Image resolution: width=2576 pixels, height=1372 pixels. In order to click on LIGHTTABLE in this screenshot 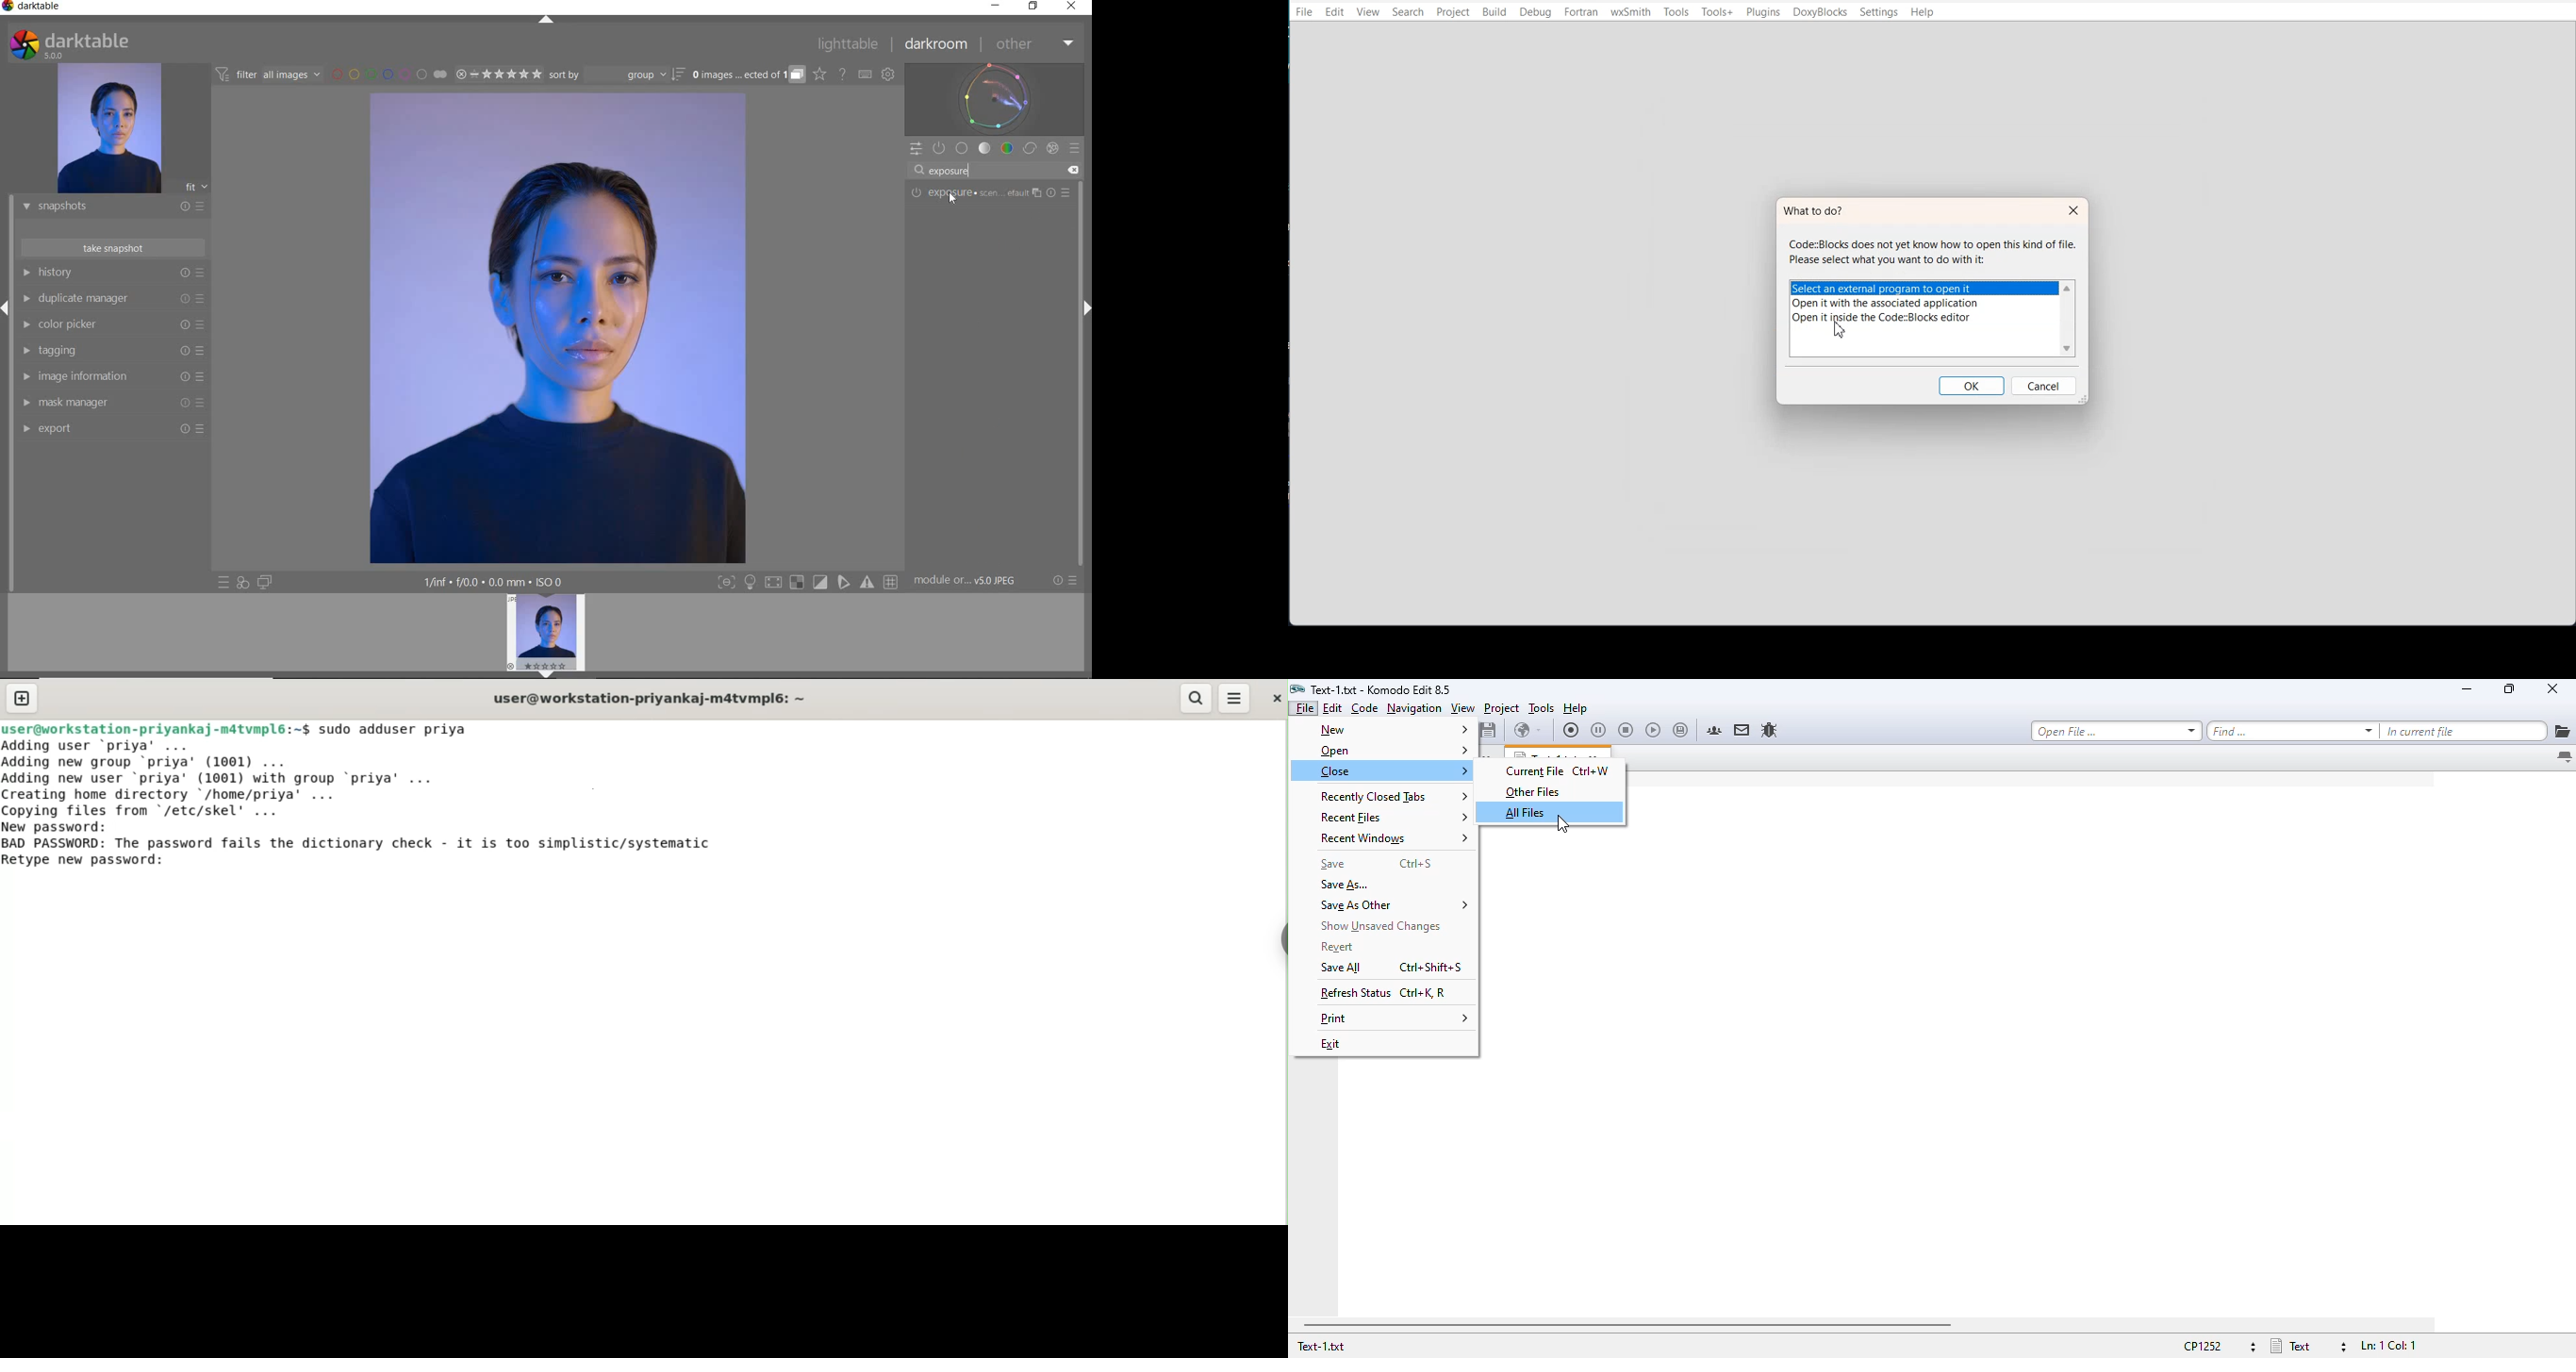, I will do `click(849, 46)`.